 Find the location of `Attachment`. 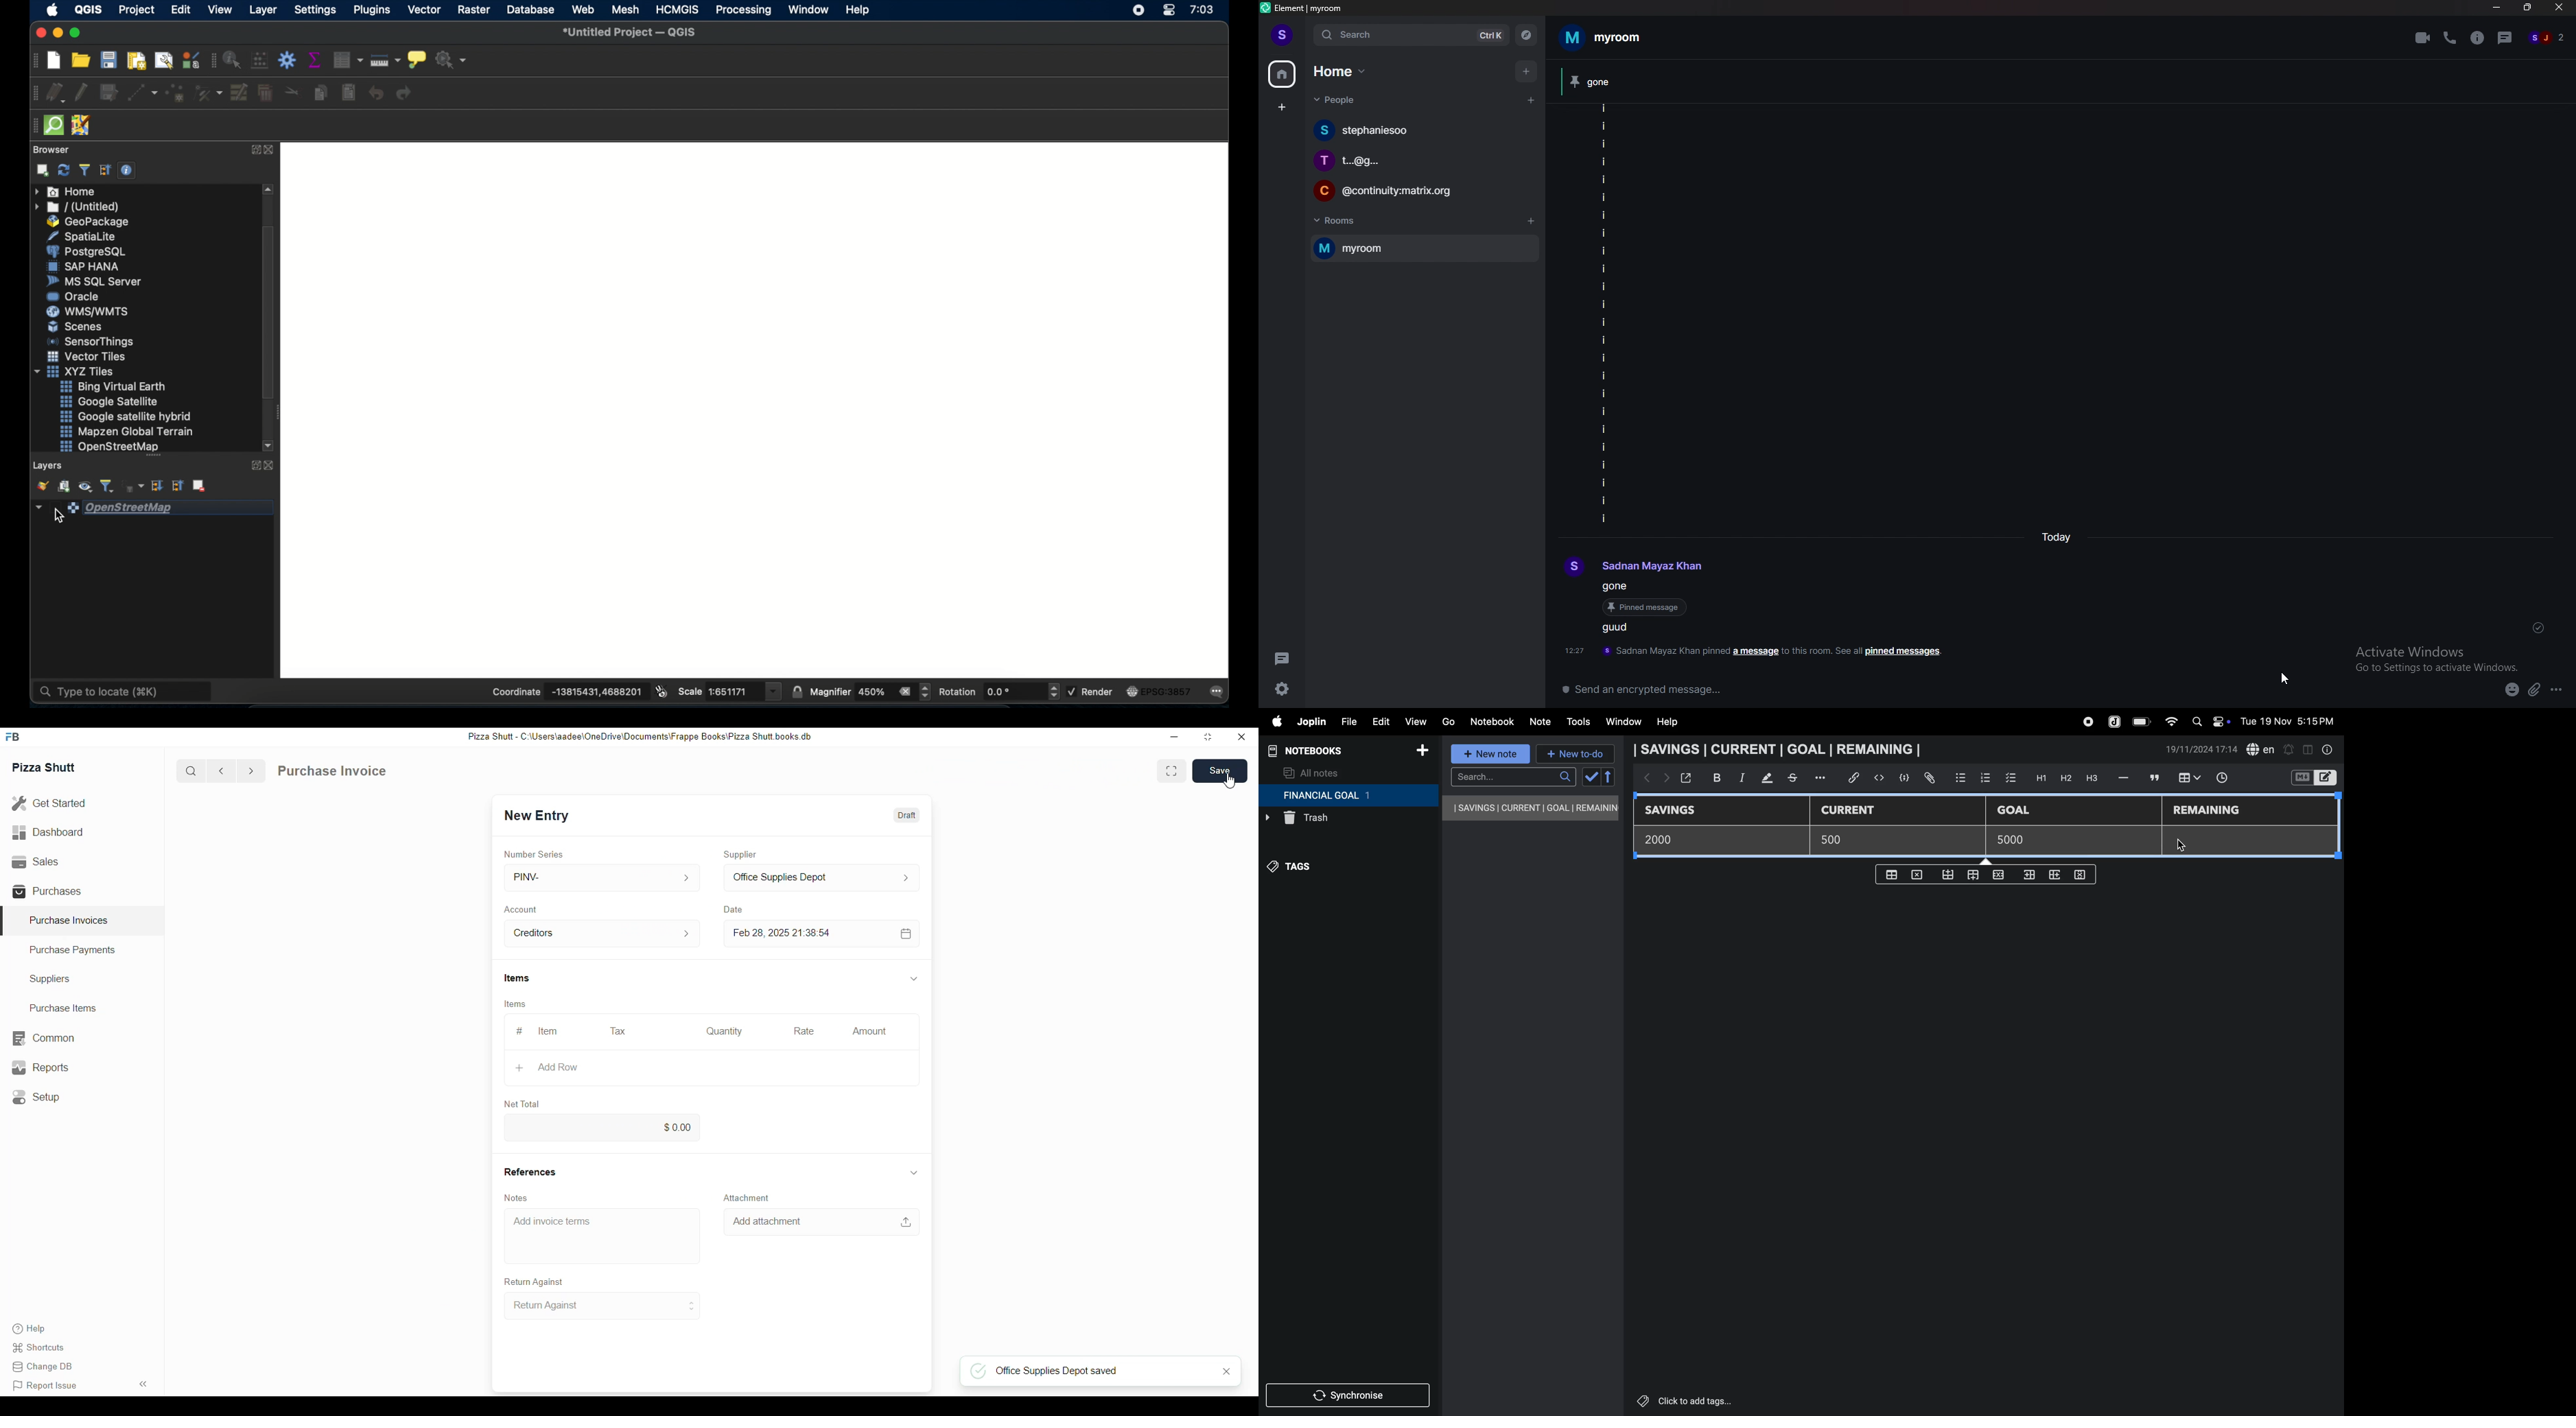

Attachment is located at coordinates (747, 1198).